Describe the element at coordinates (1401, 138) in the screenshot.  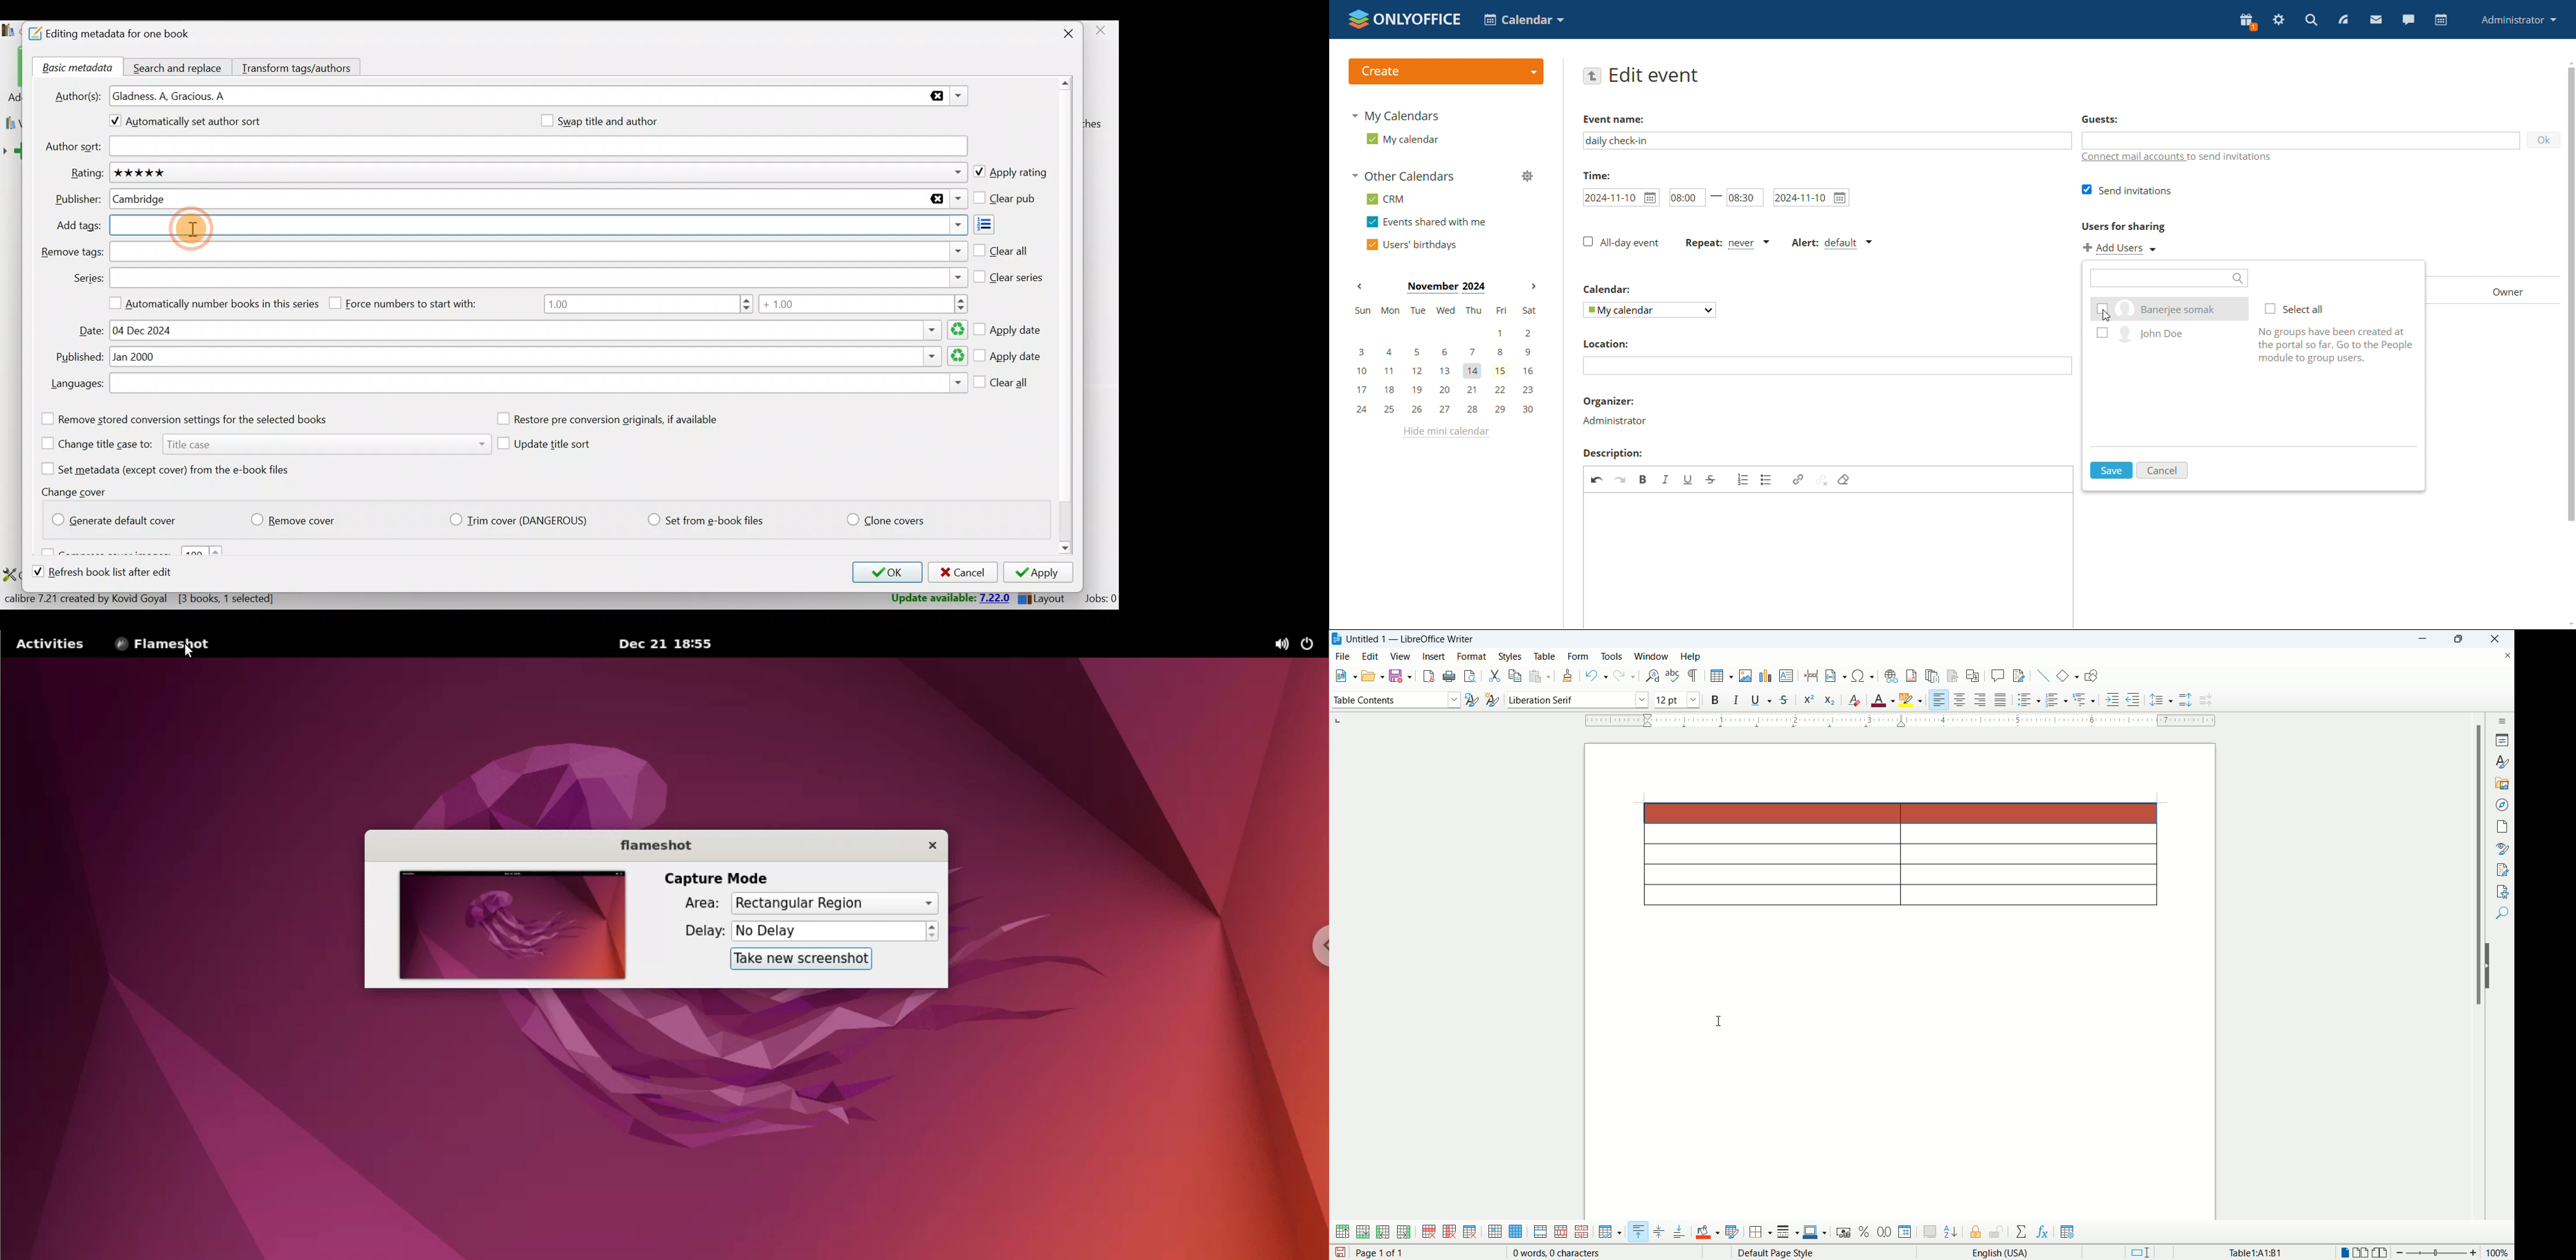
I see `my calendar` at that location.